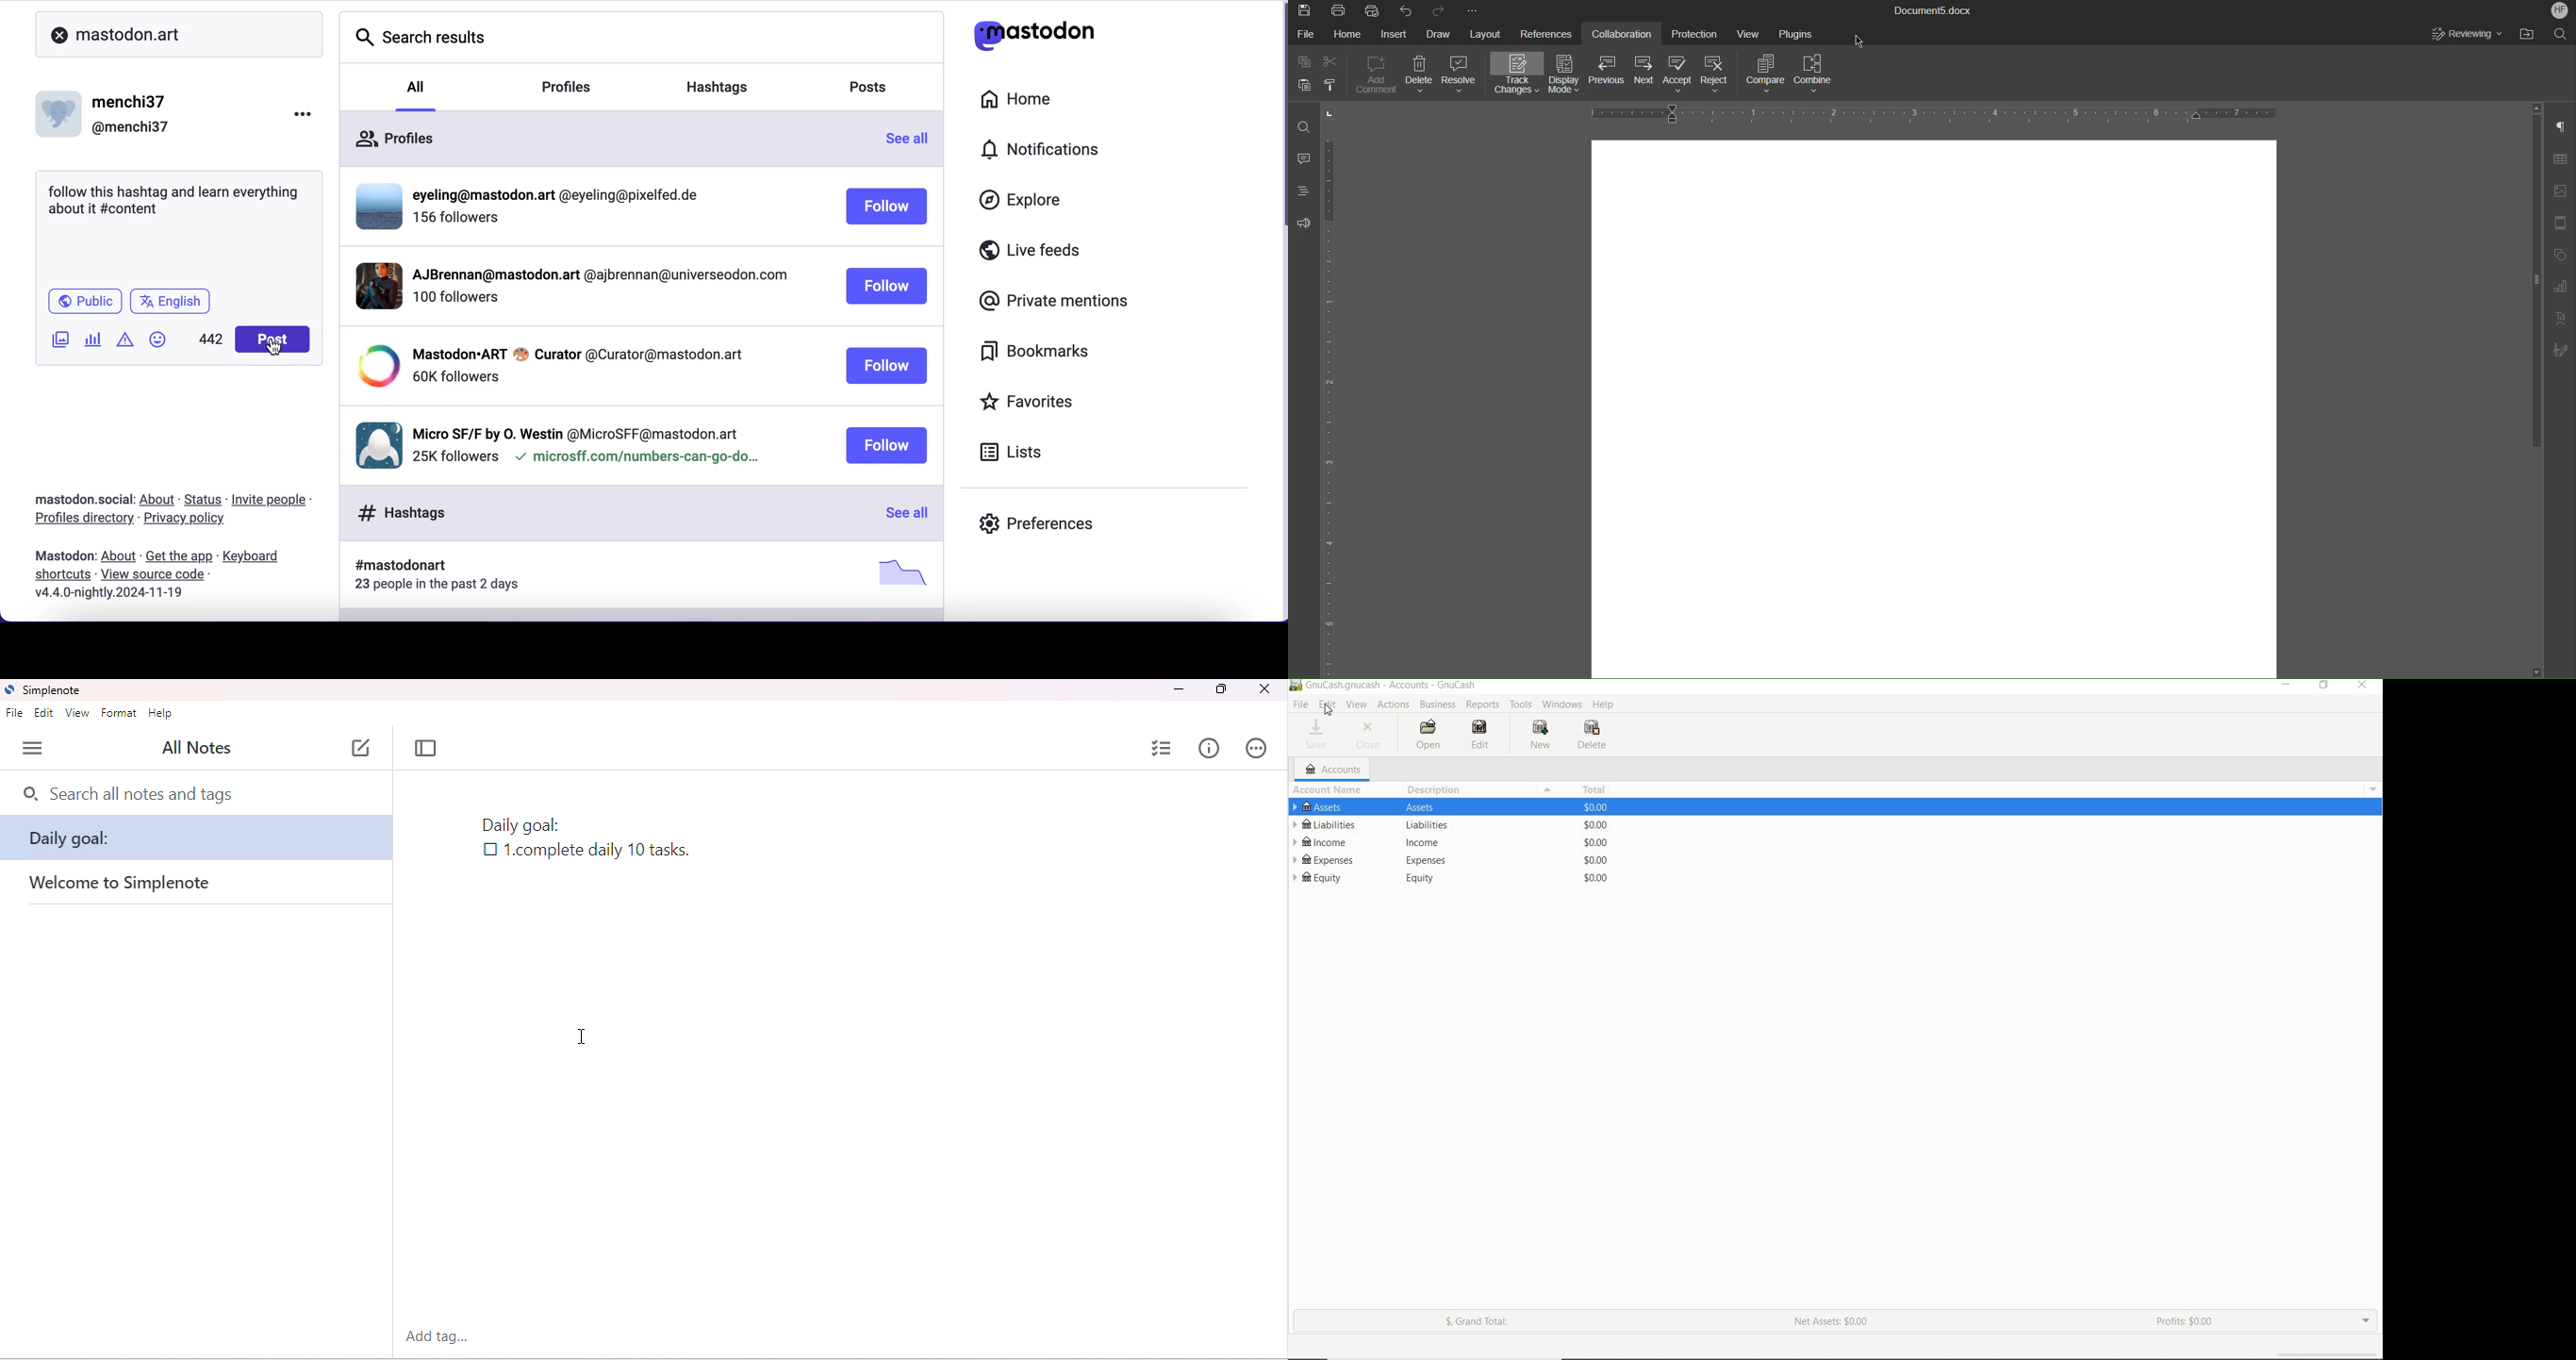 The width and height of the screenshot is (2576, 1372). I want to click on Track Changes, so click(1516, 77).